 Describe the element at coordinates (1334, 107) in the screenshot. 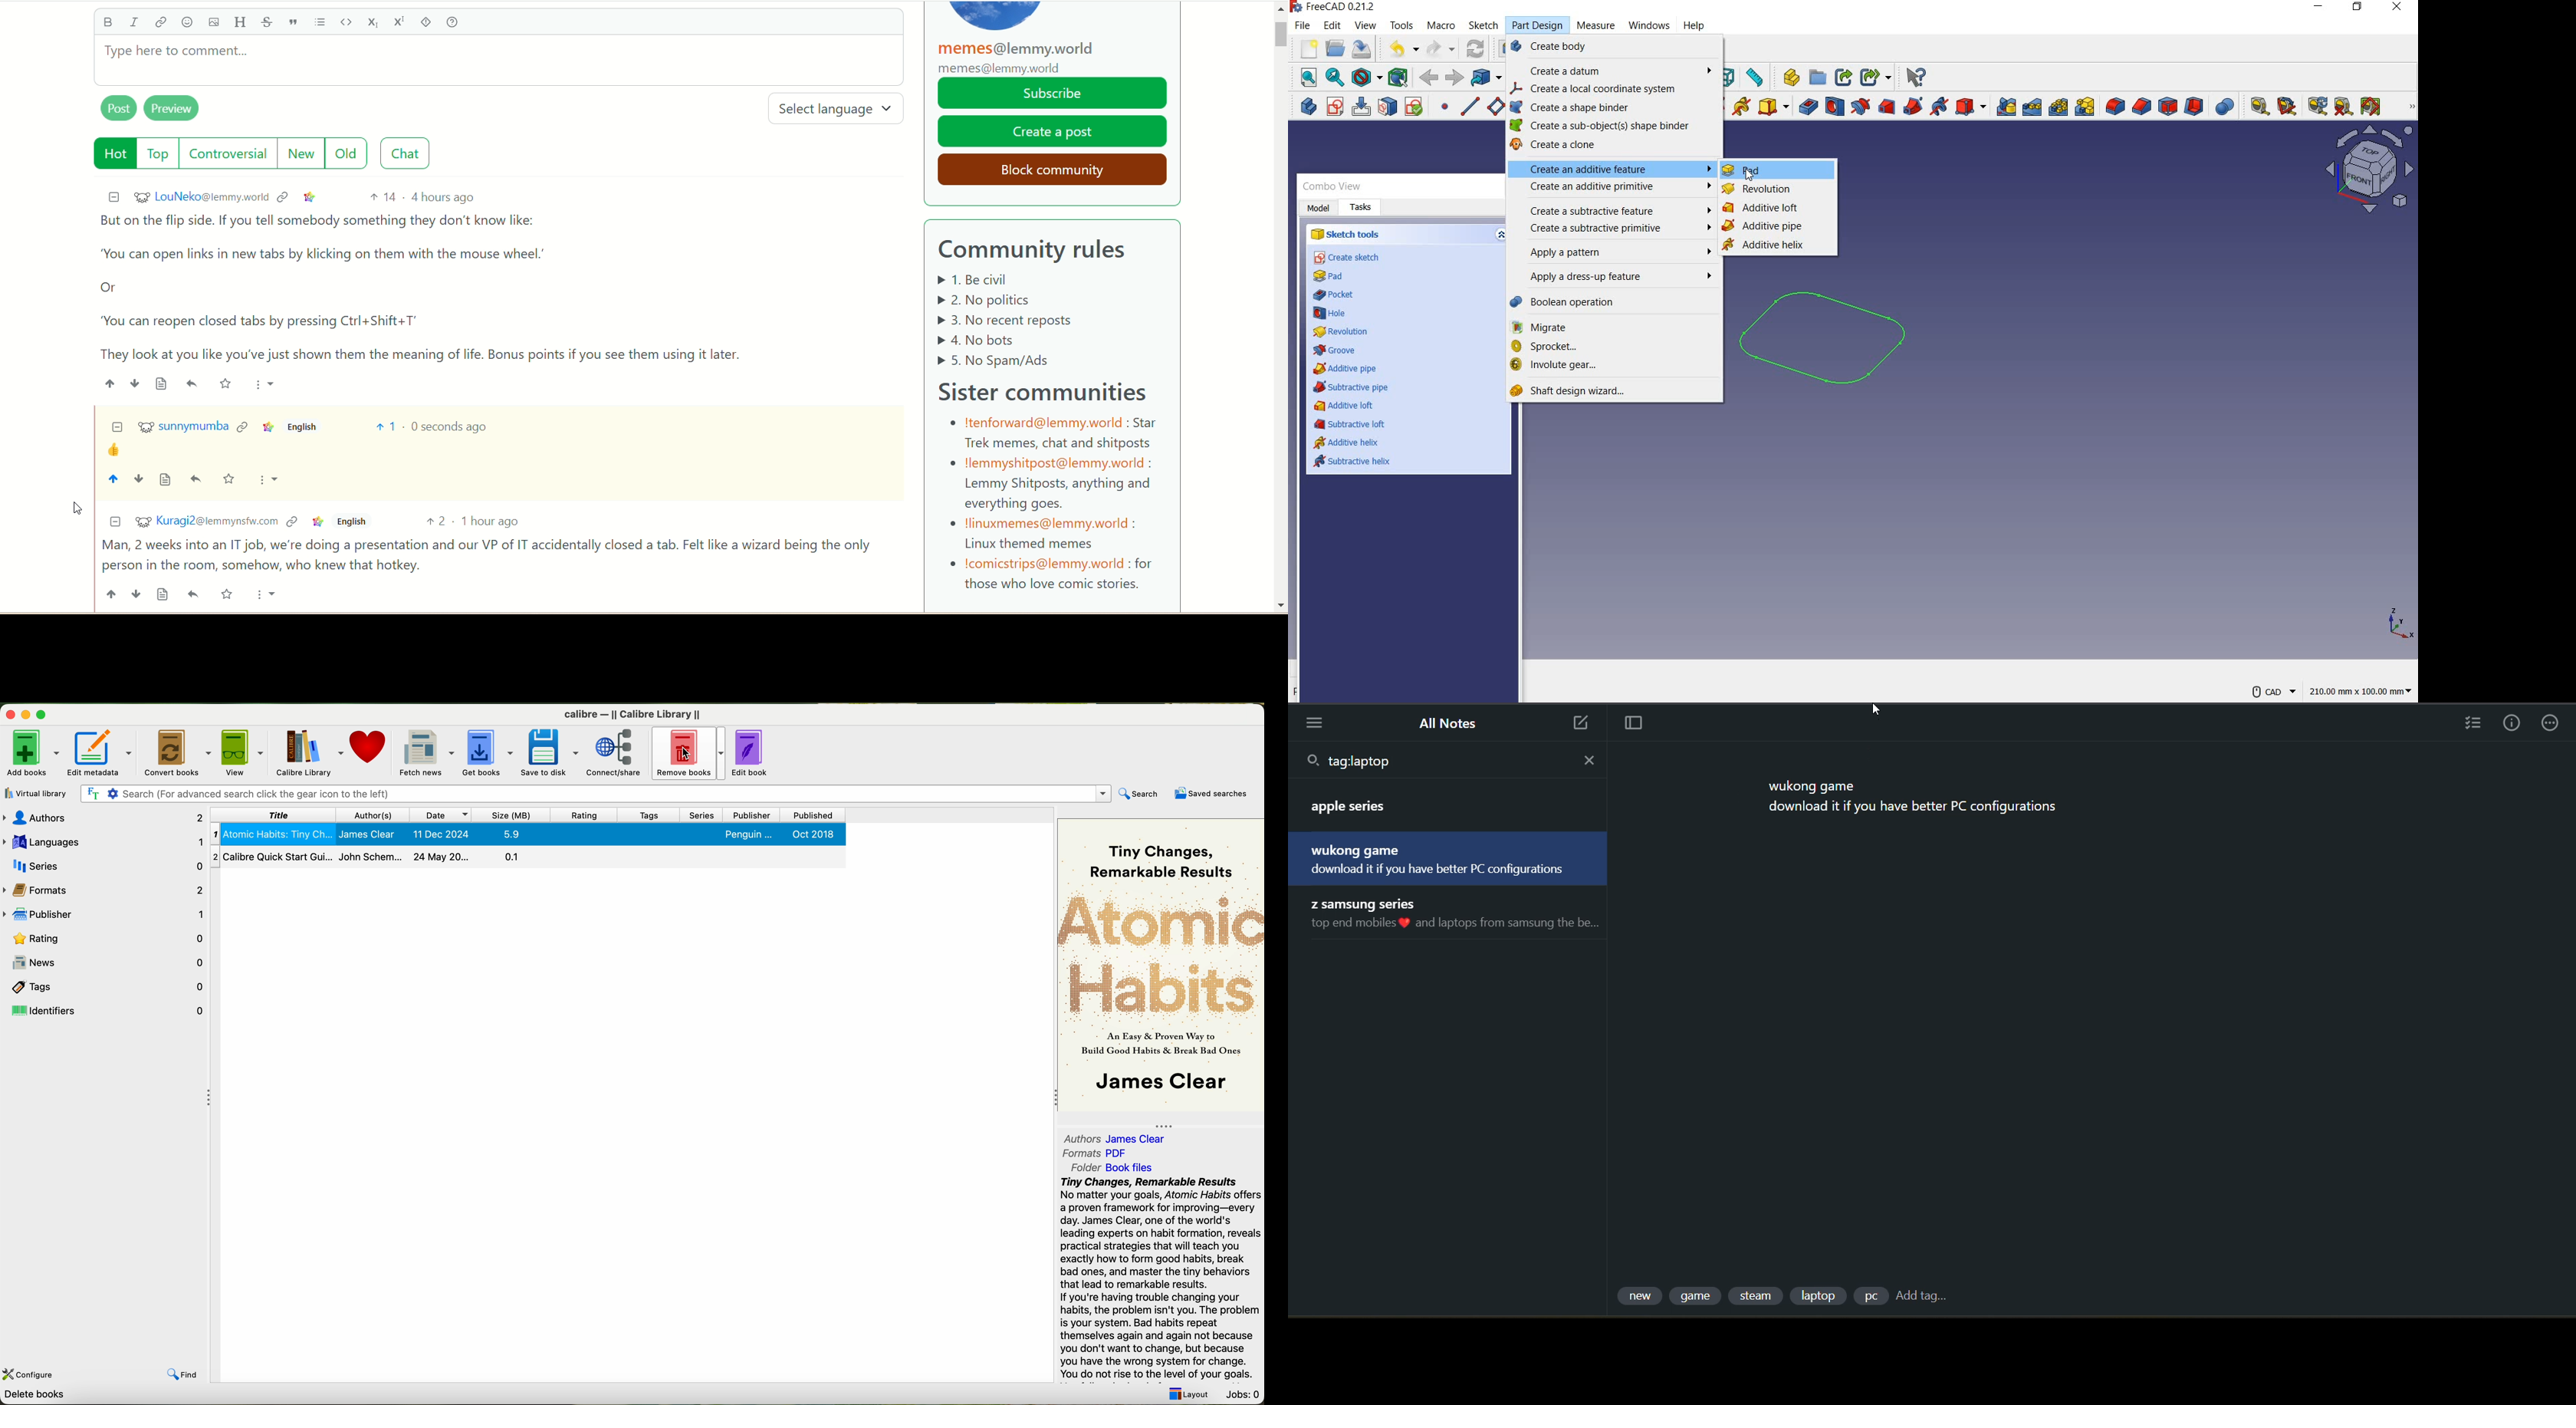

I see `create sketch` at that location.